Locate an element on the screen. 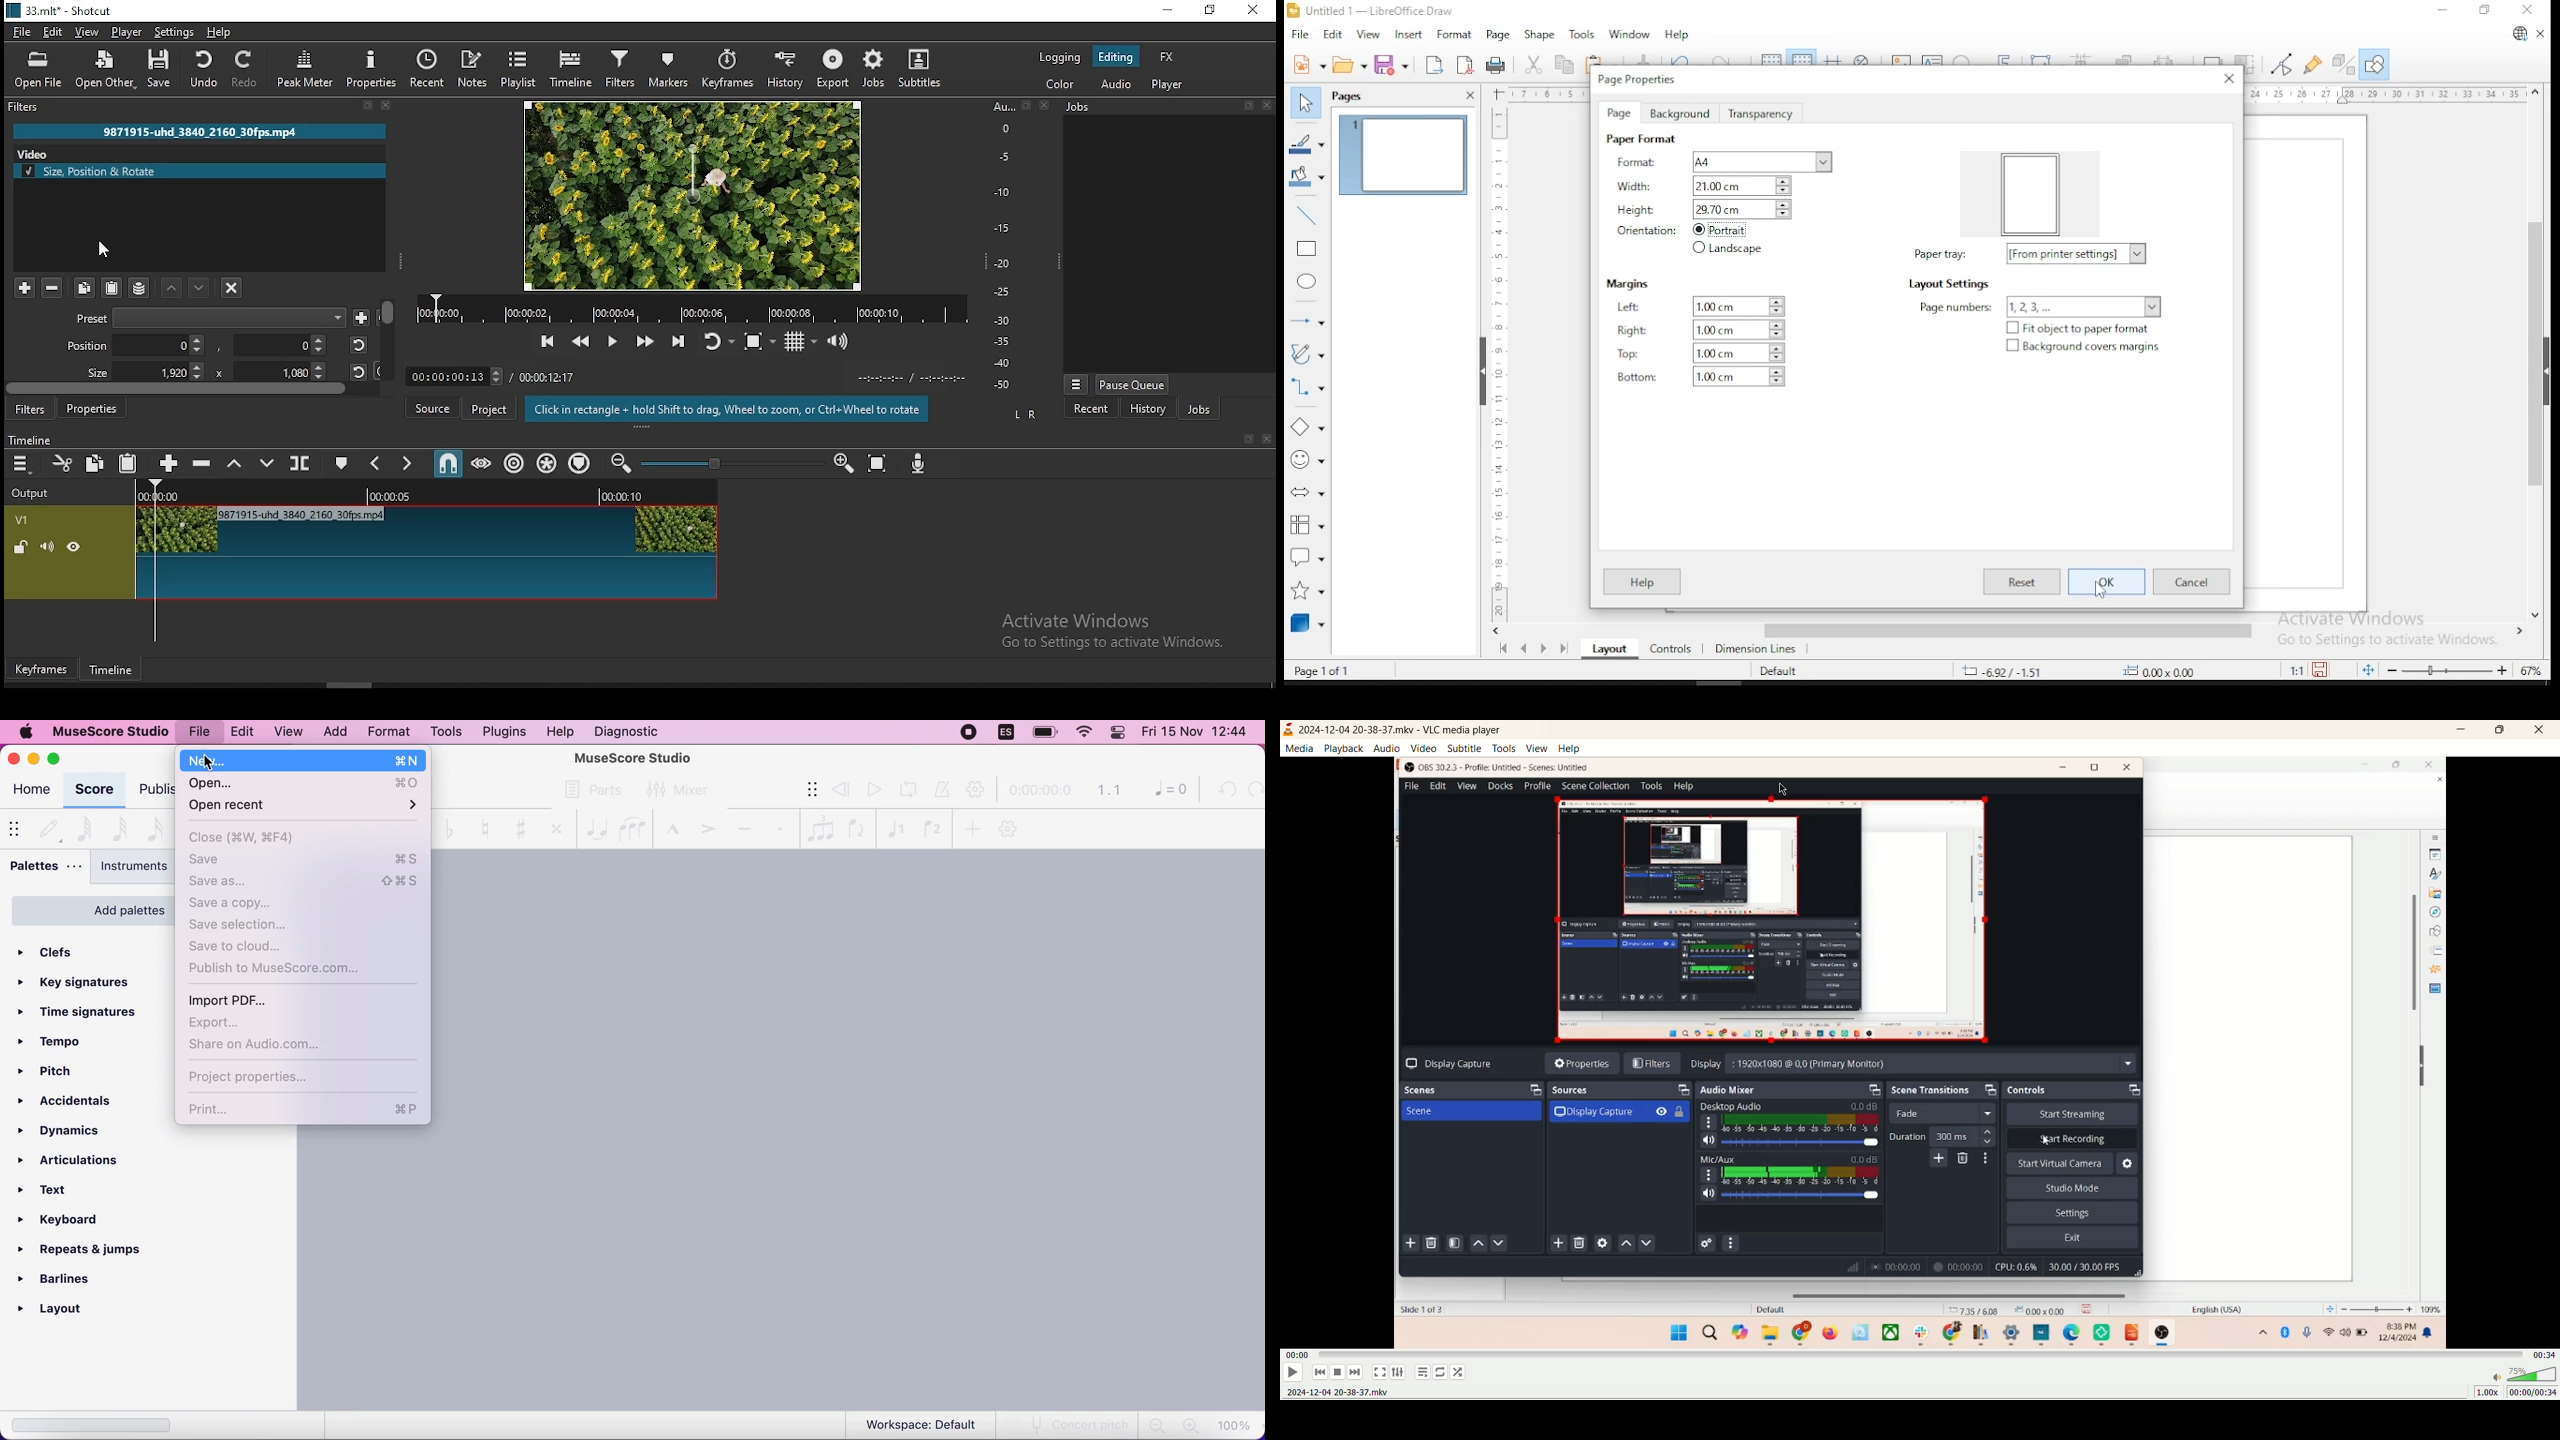  callout shapes is located at coordinates (1307, 559).